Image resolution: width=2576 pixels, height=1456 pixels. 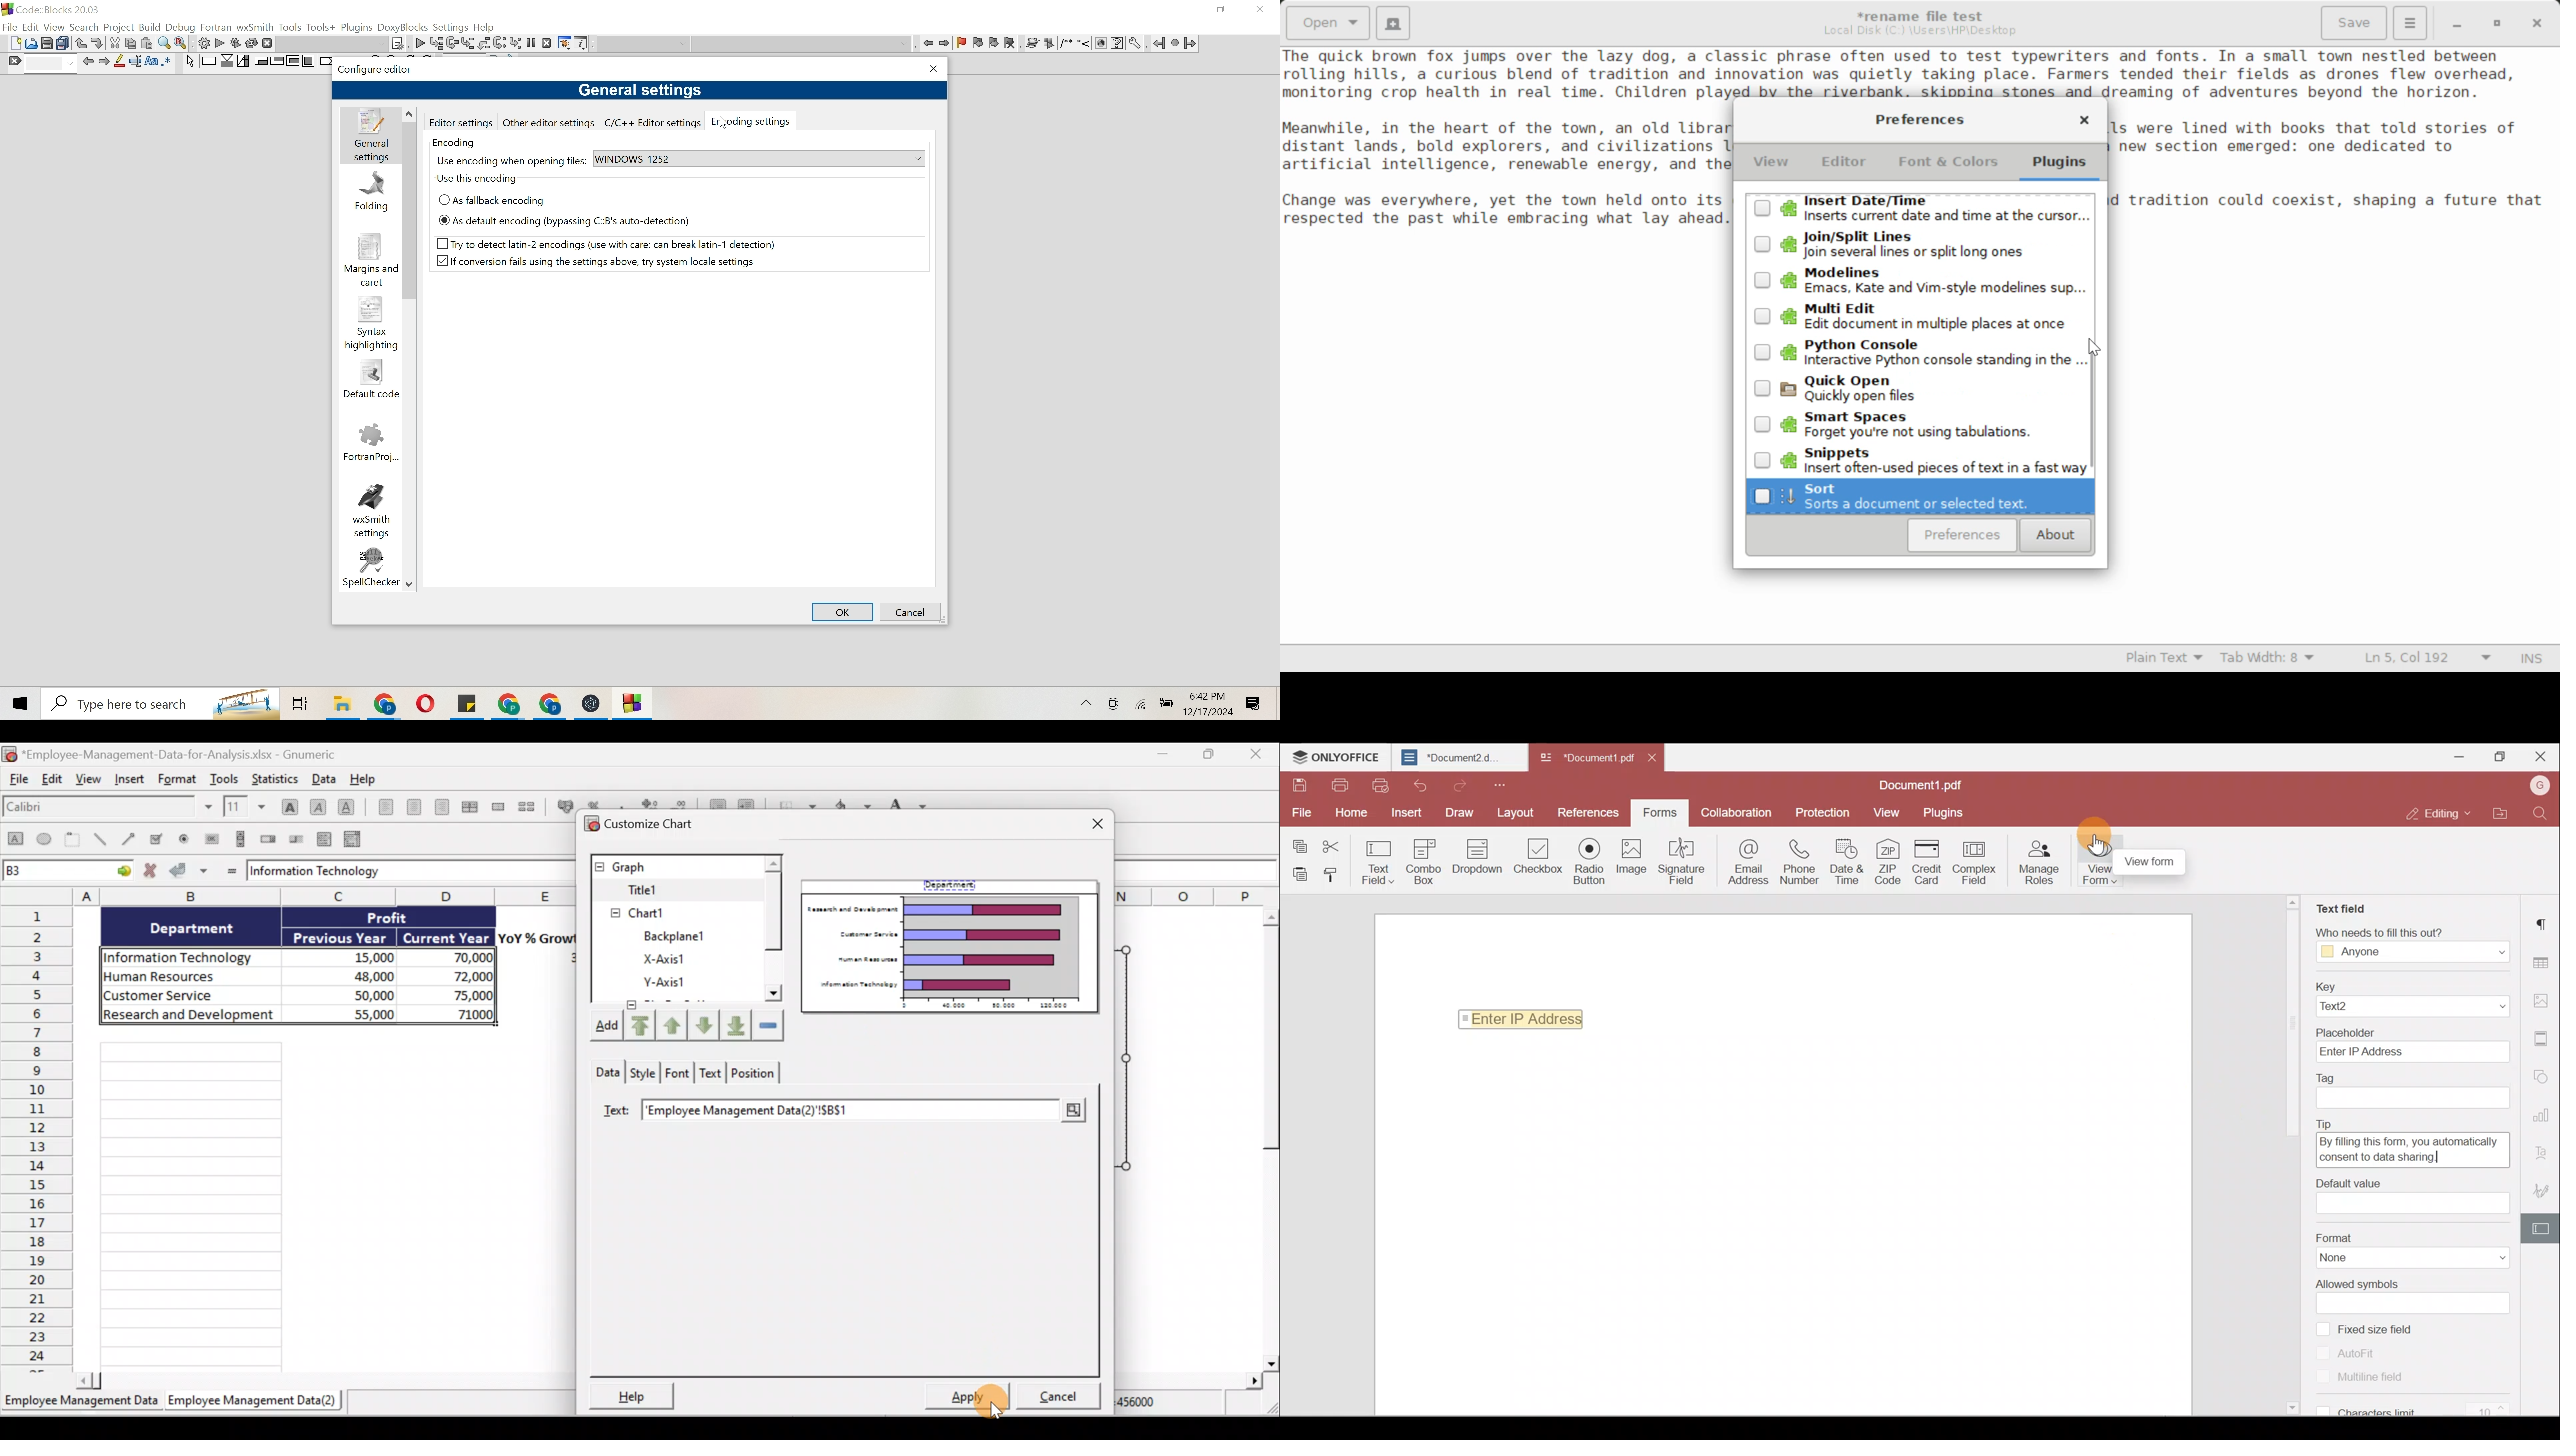 I want to click on More, so click(x=1087, y=703).